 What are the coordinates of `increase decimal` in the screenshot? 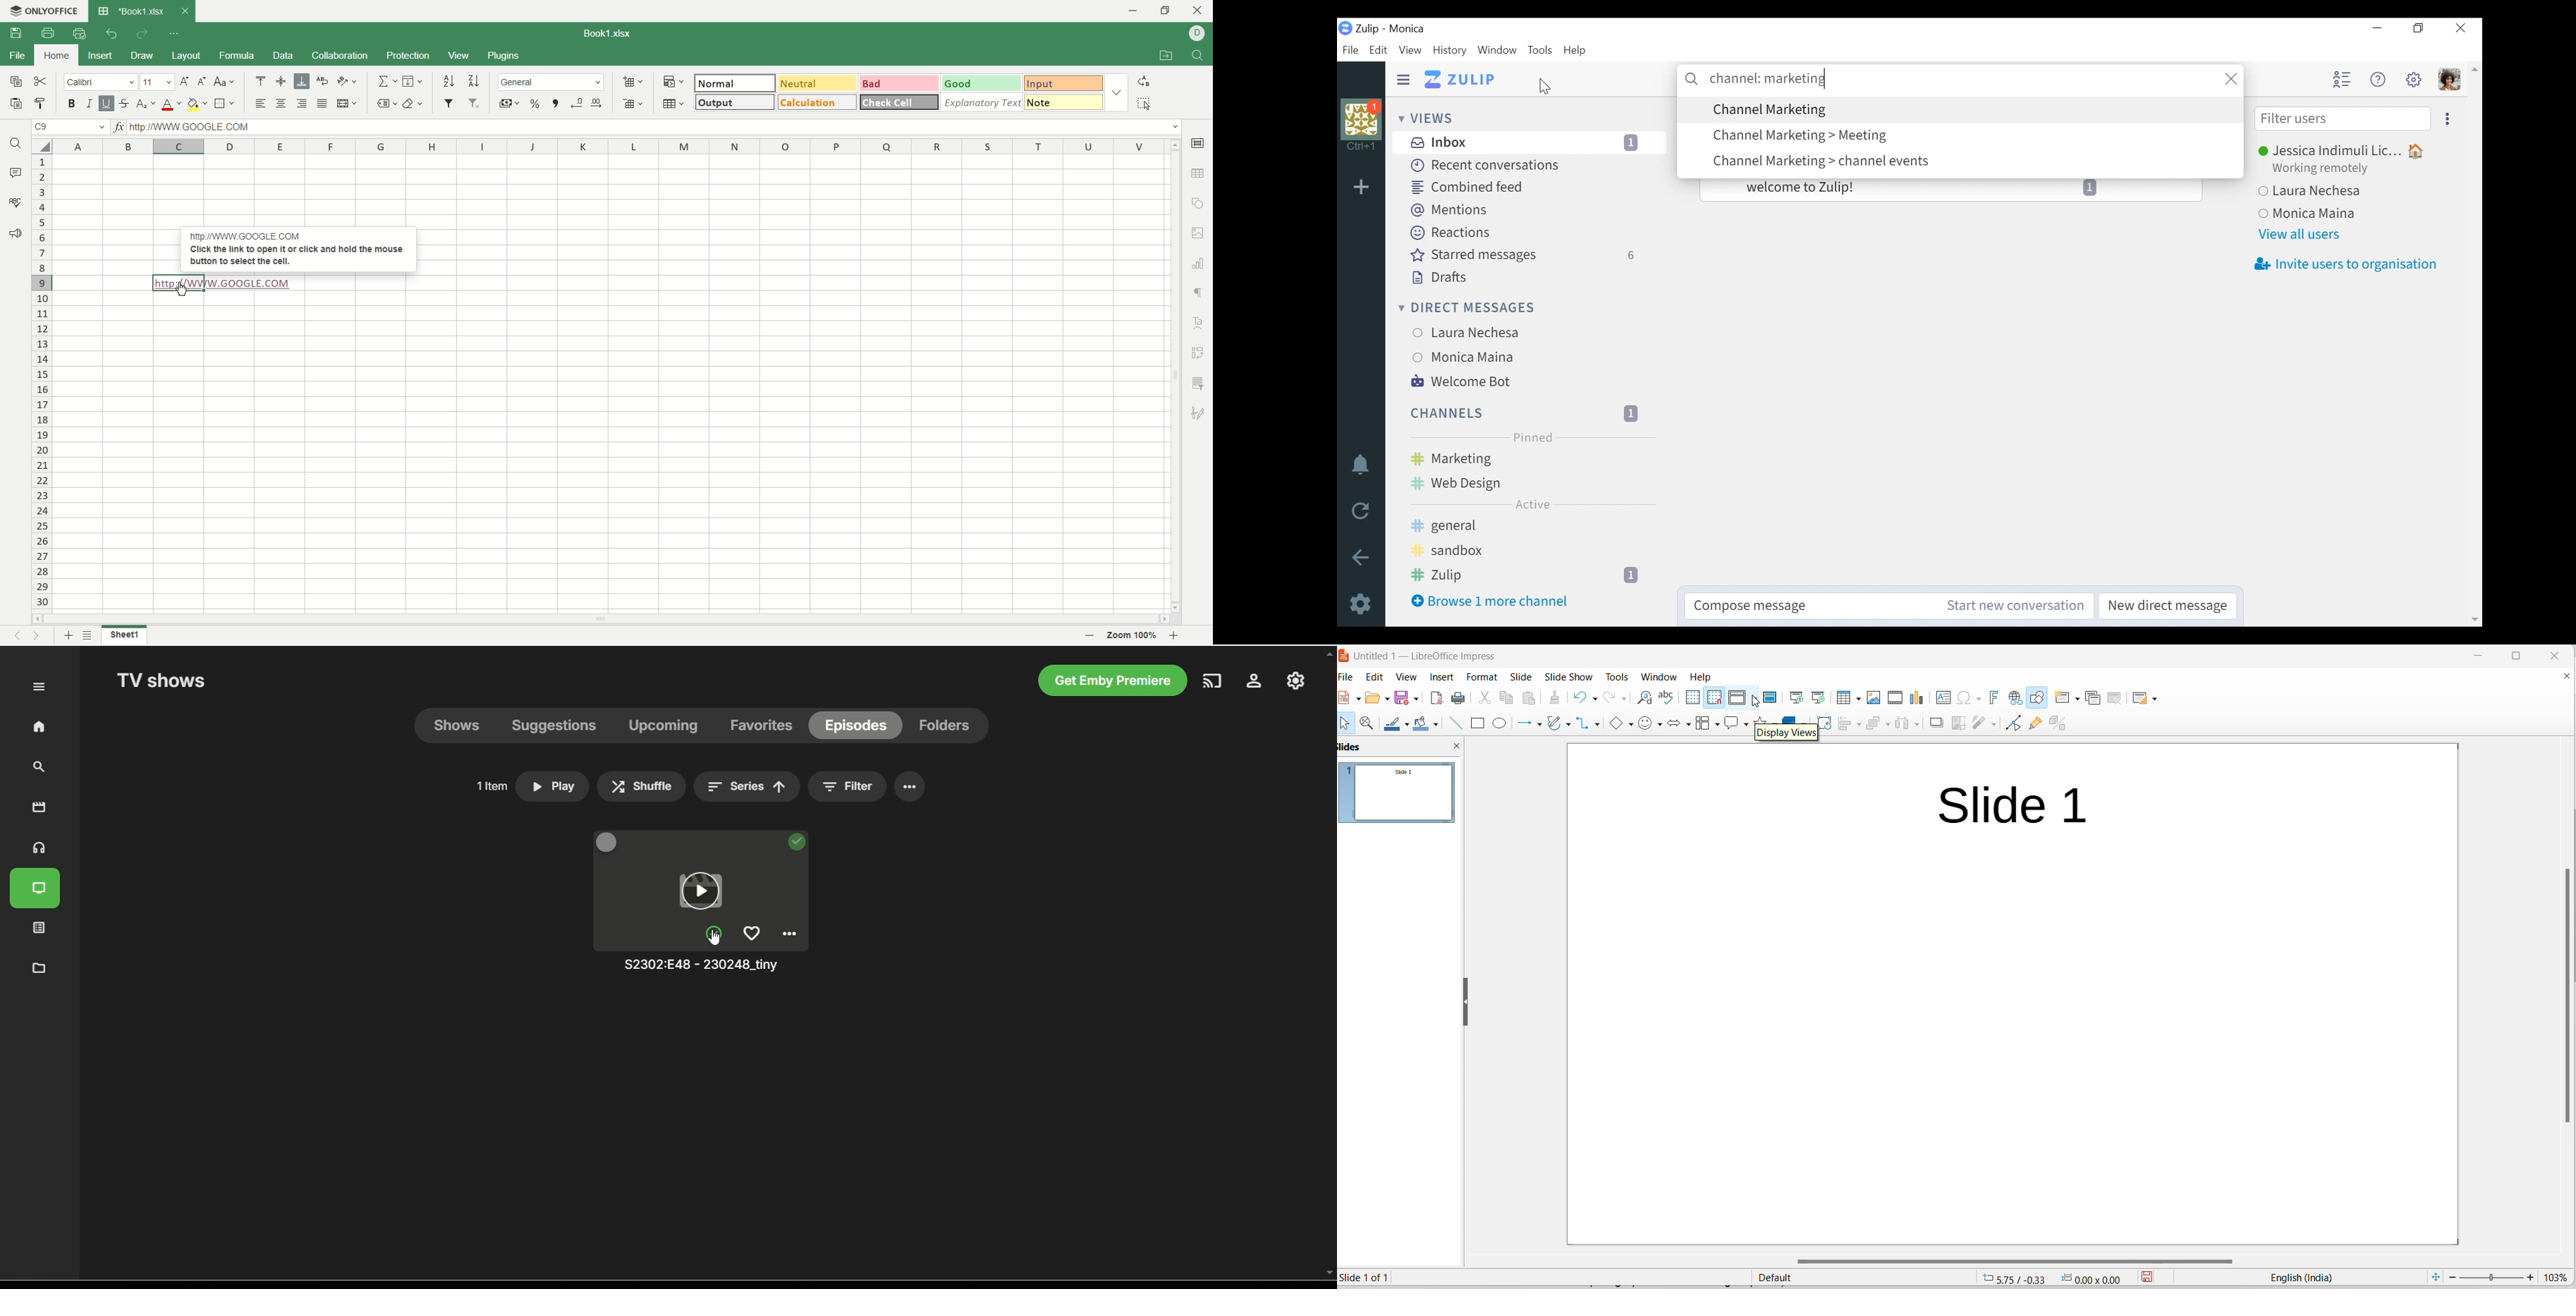 It's located at (595, 104).